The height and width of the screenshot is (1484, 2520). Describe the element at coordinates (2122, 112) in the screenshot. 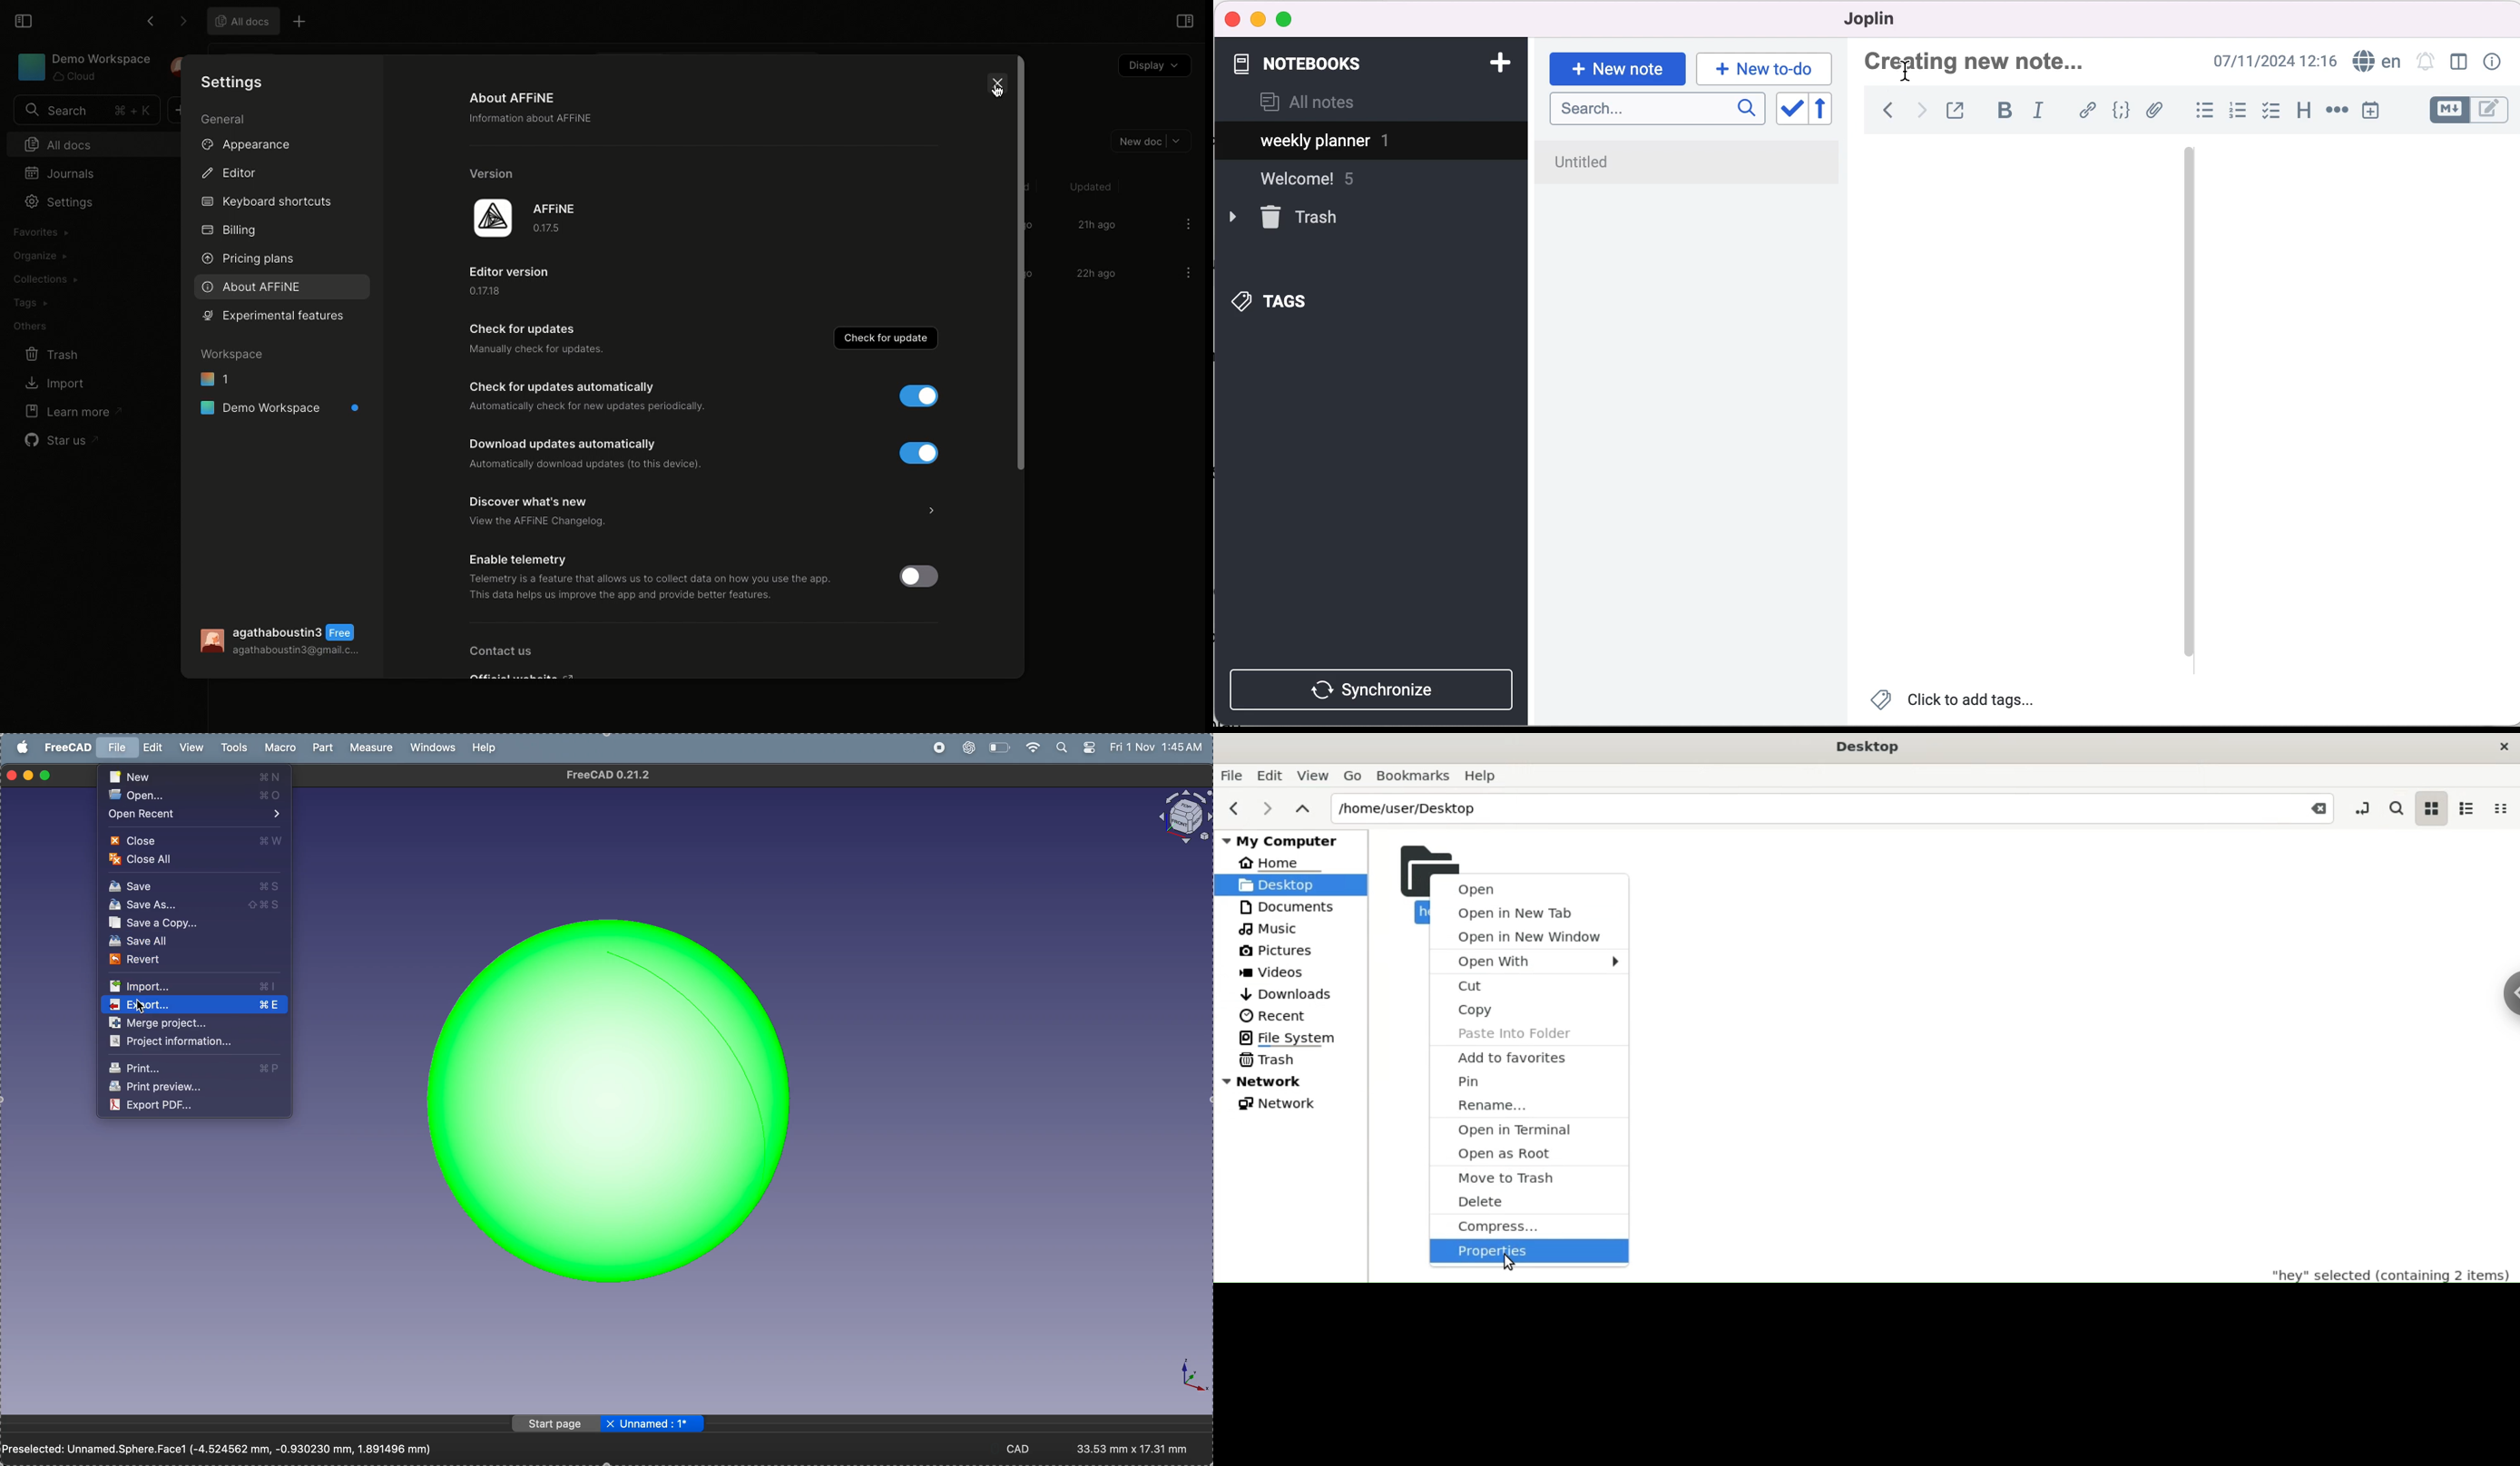

I see `code` at that location.